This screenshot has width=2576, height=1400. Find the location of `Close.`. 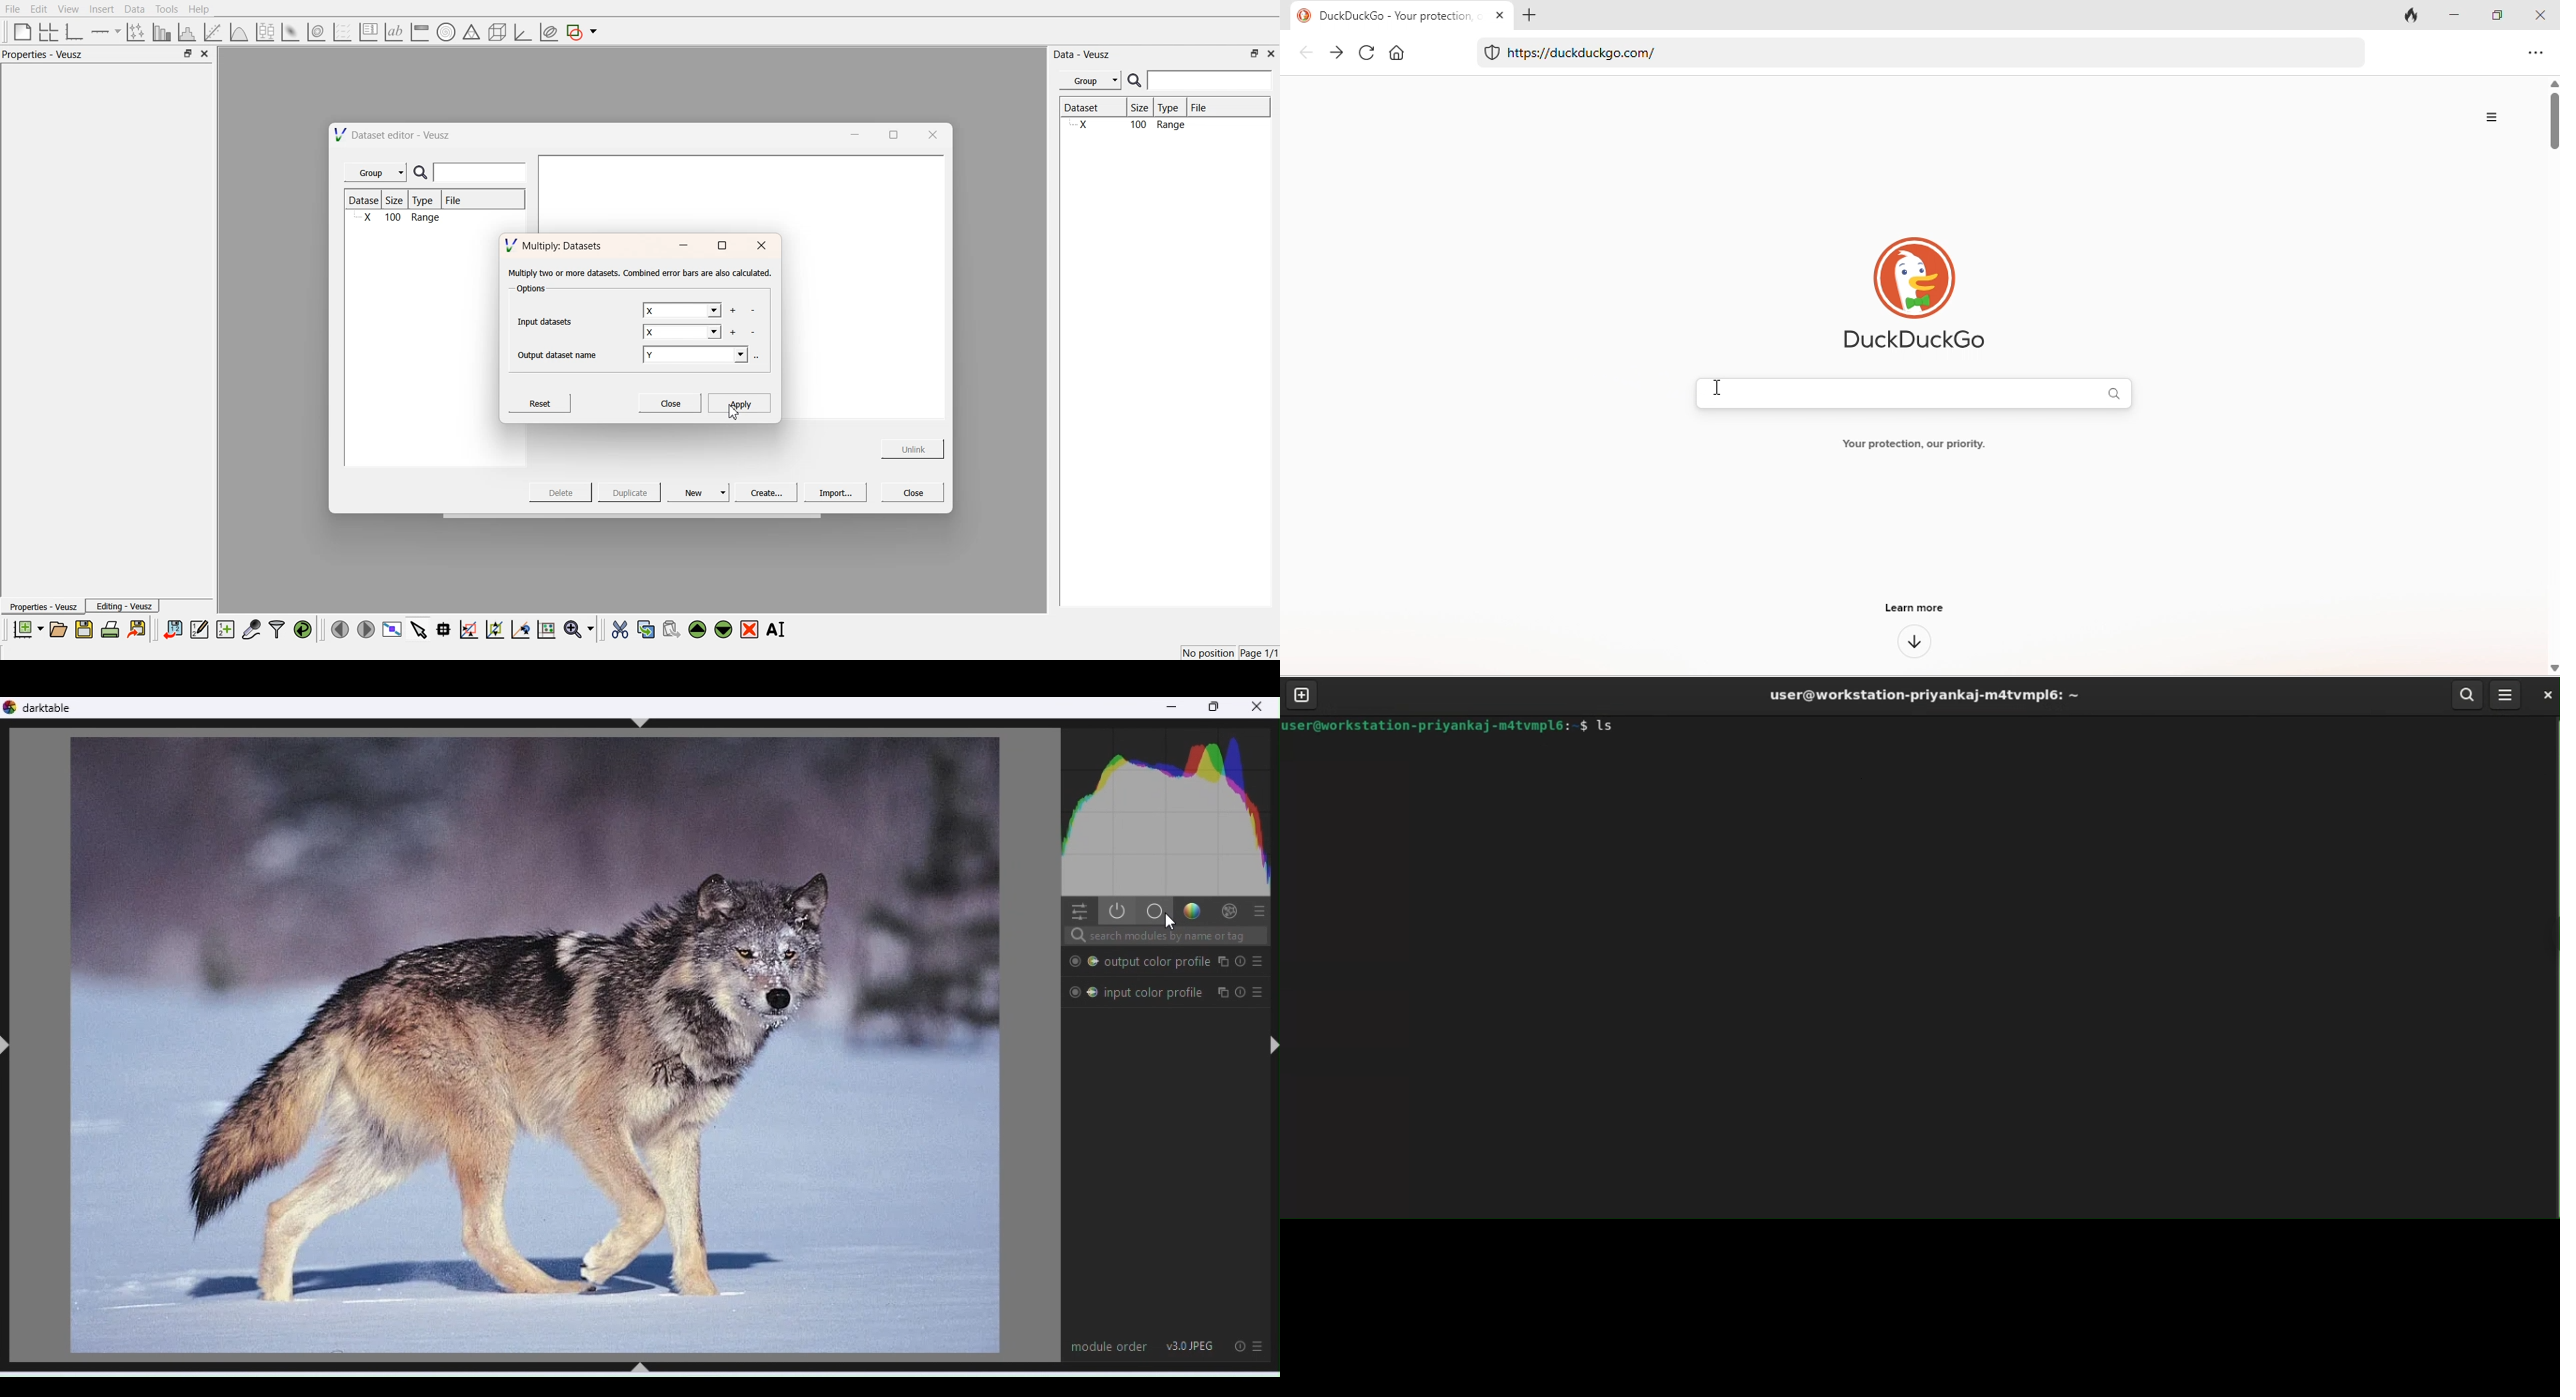

Close. is located at coordinates (669, 402).